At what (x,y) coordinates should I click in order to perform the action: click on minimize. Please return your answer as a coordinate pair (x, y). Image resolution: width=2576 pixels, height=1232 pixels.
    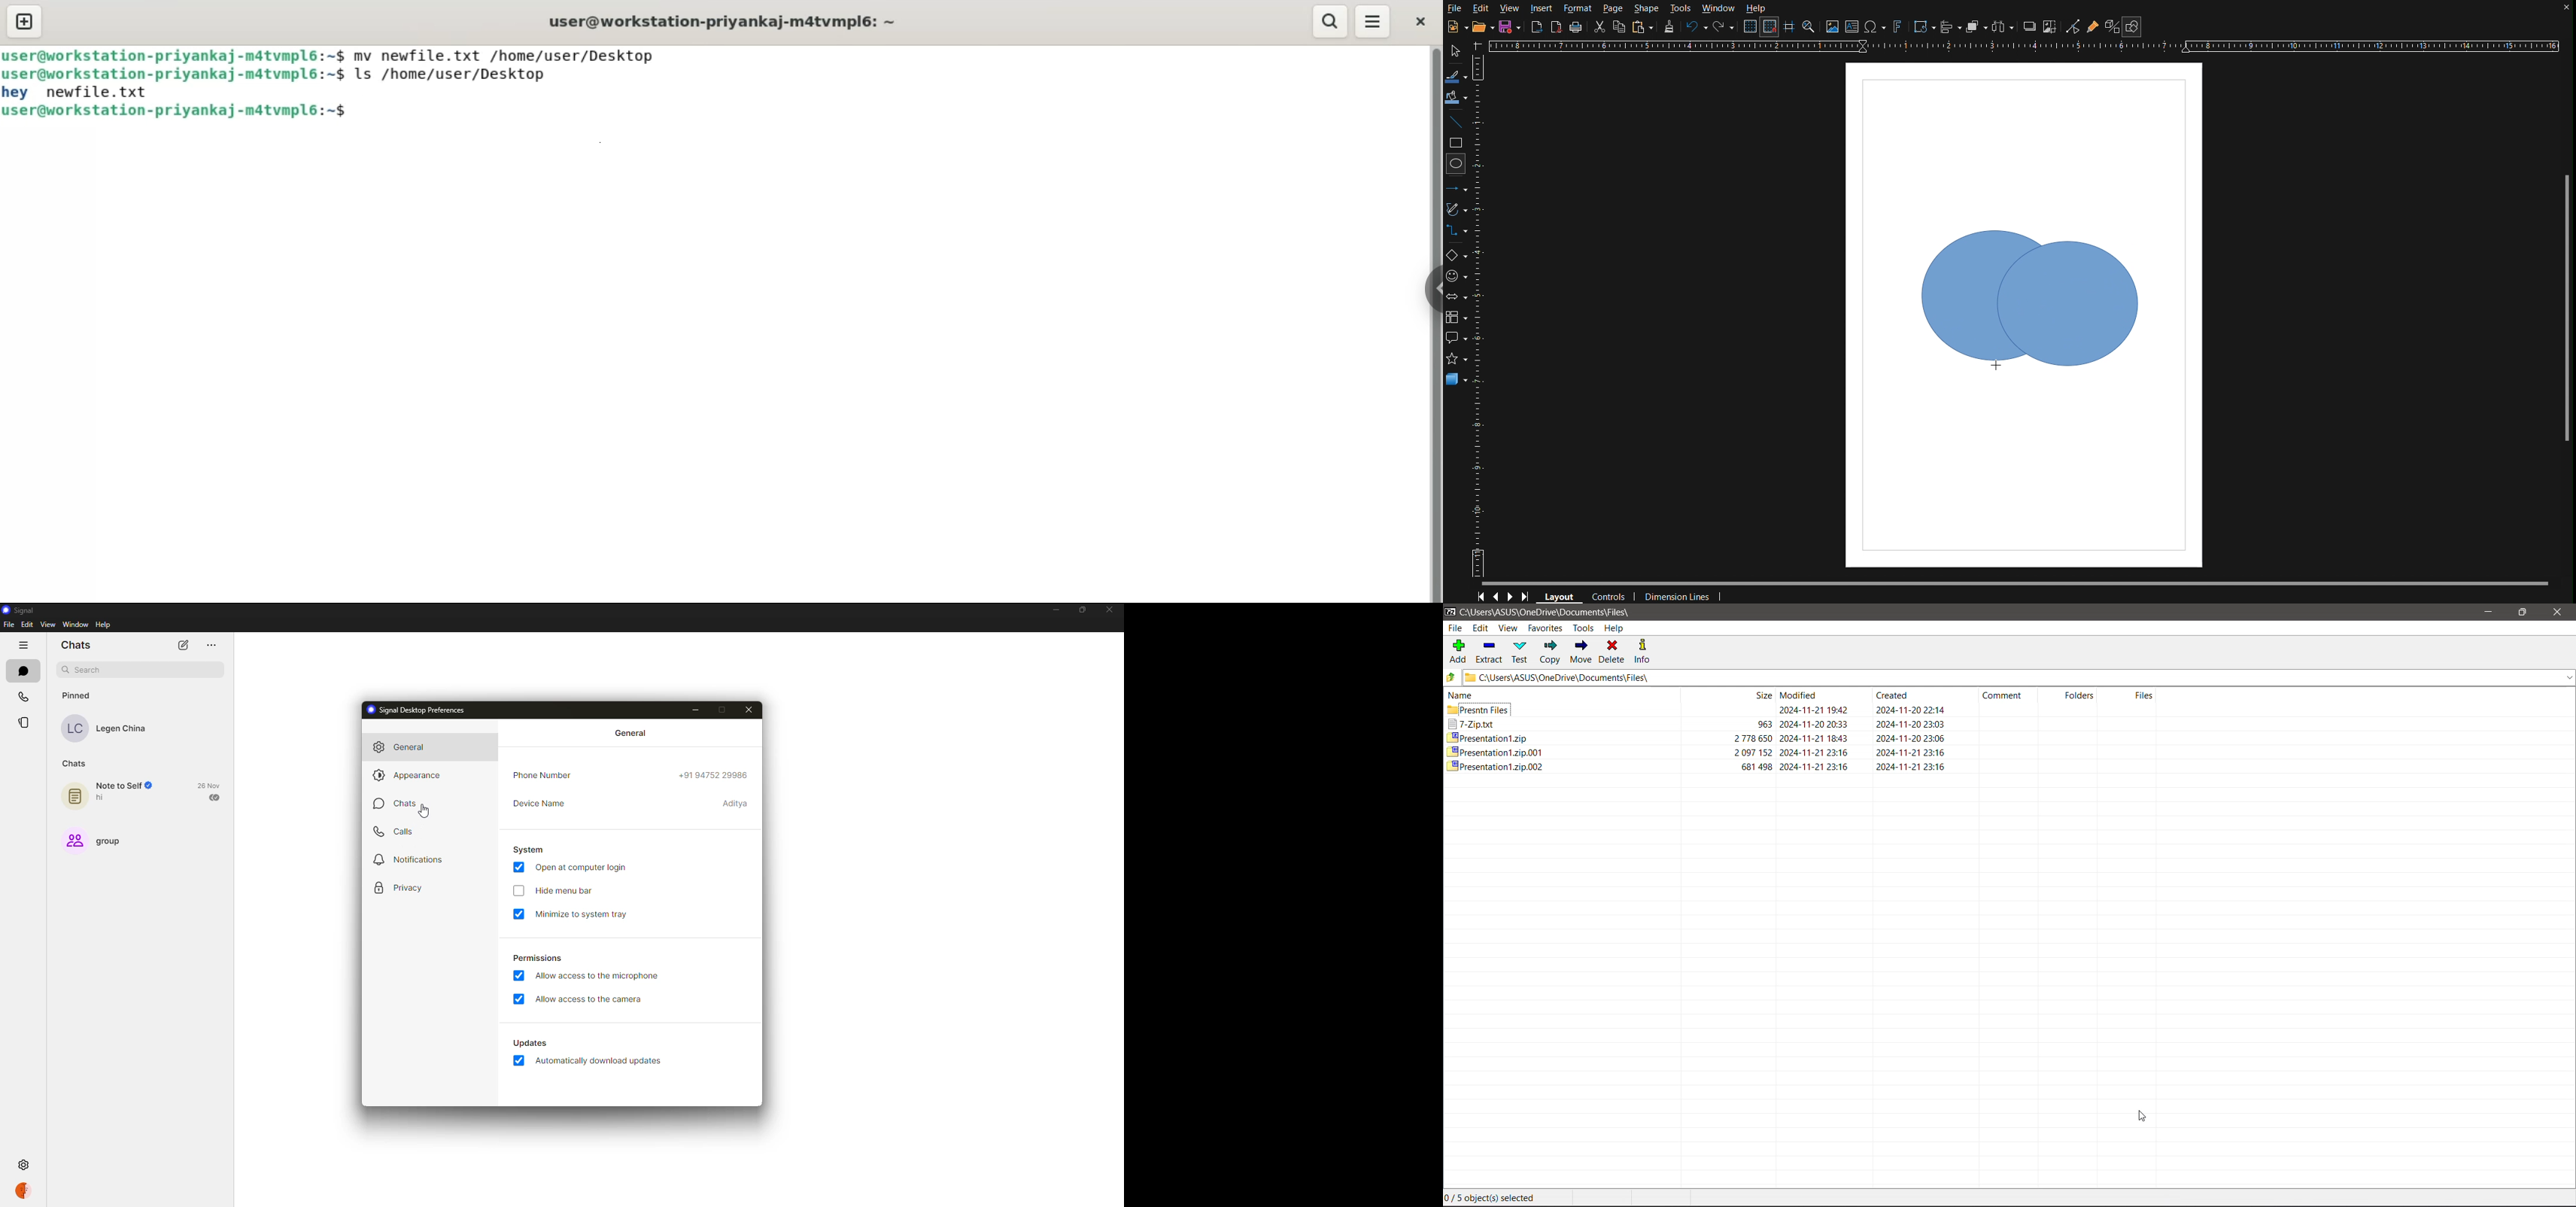
    Looking at the image, I should click on (1054, 610).